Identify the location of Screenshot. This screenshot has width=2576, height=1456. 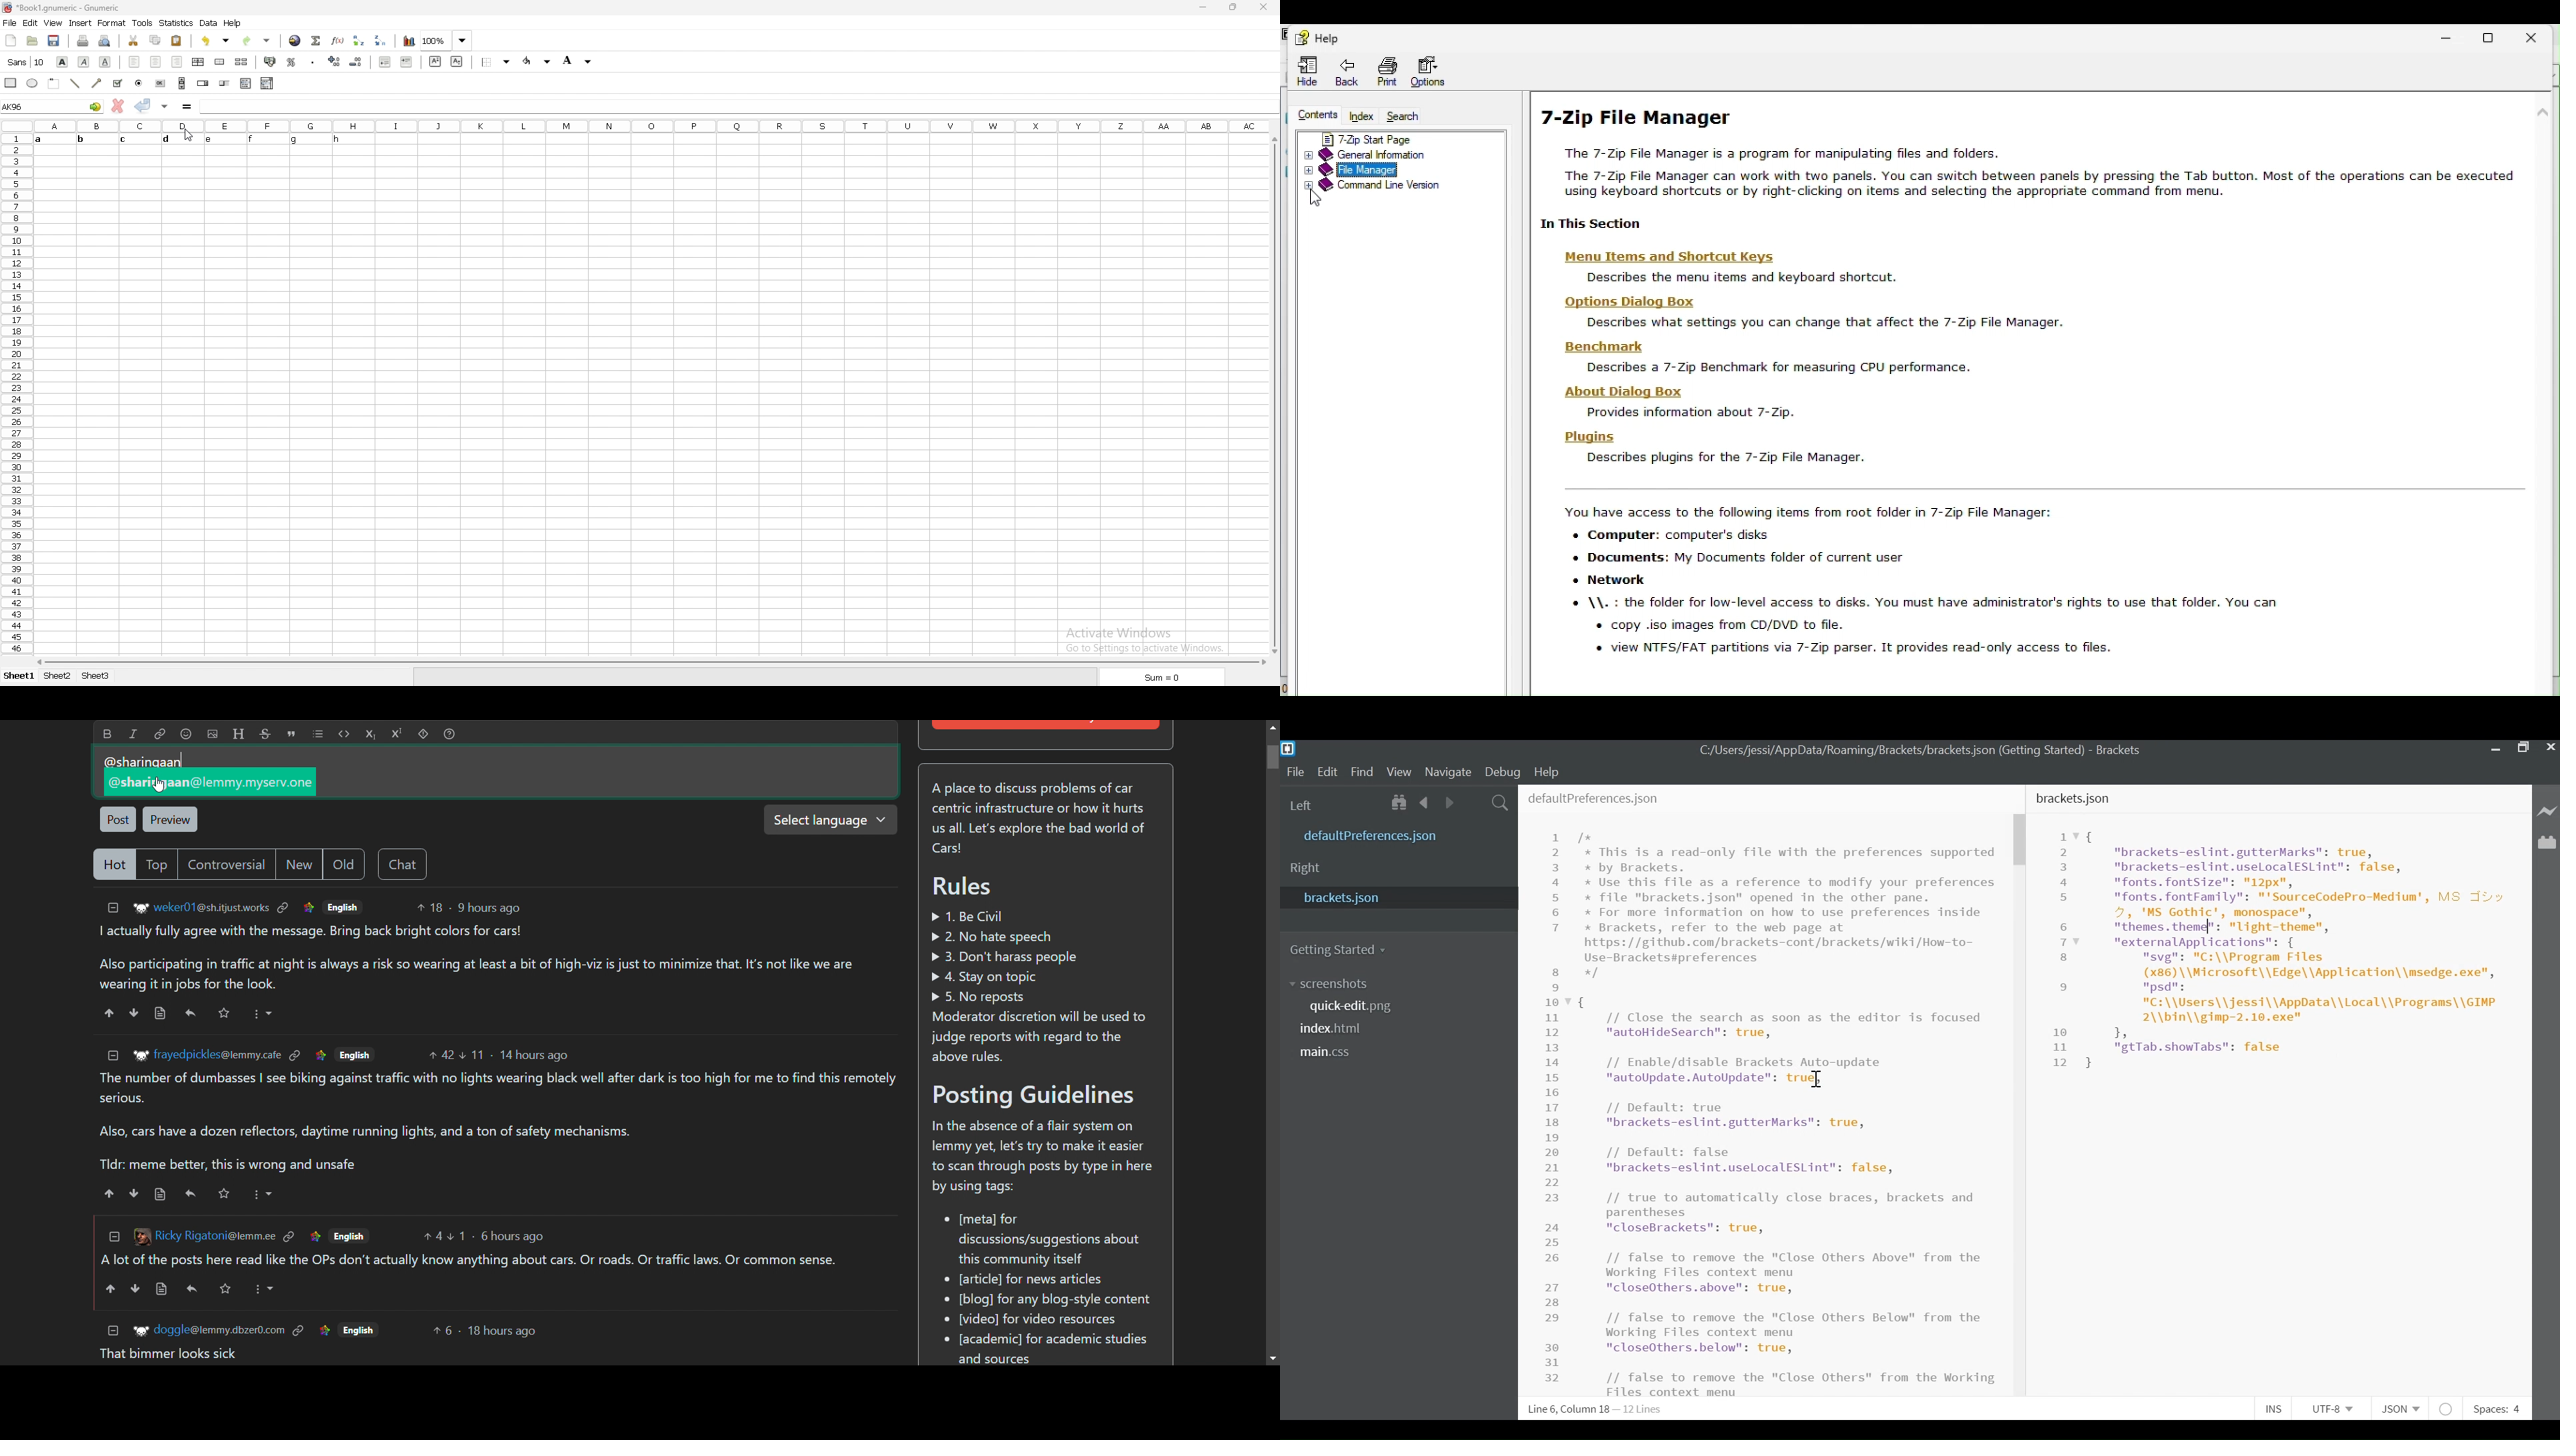
(1331, 985).